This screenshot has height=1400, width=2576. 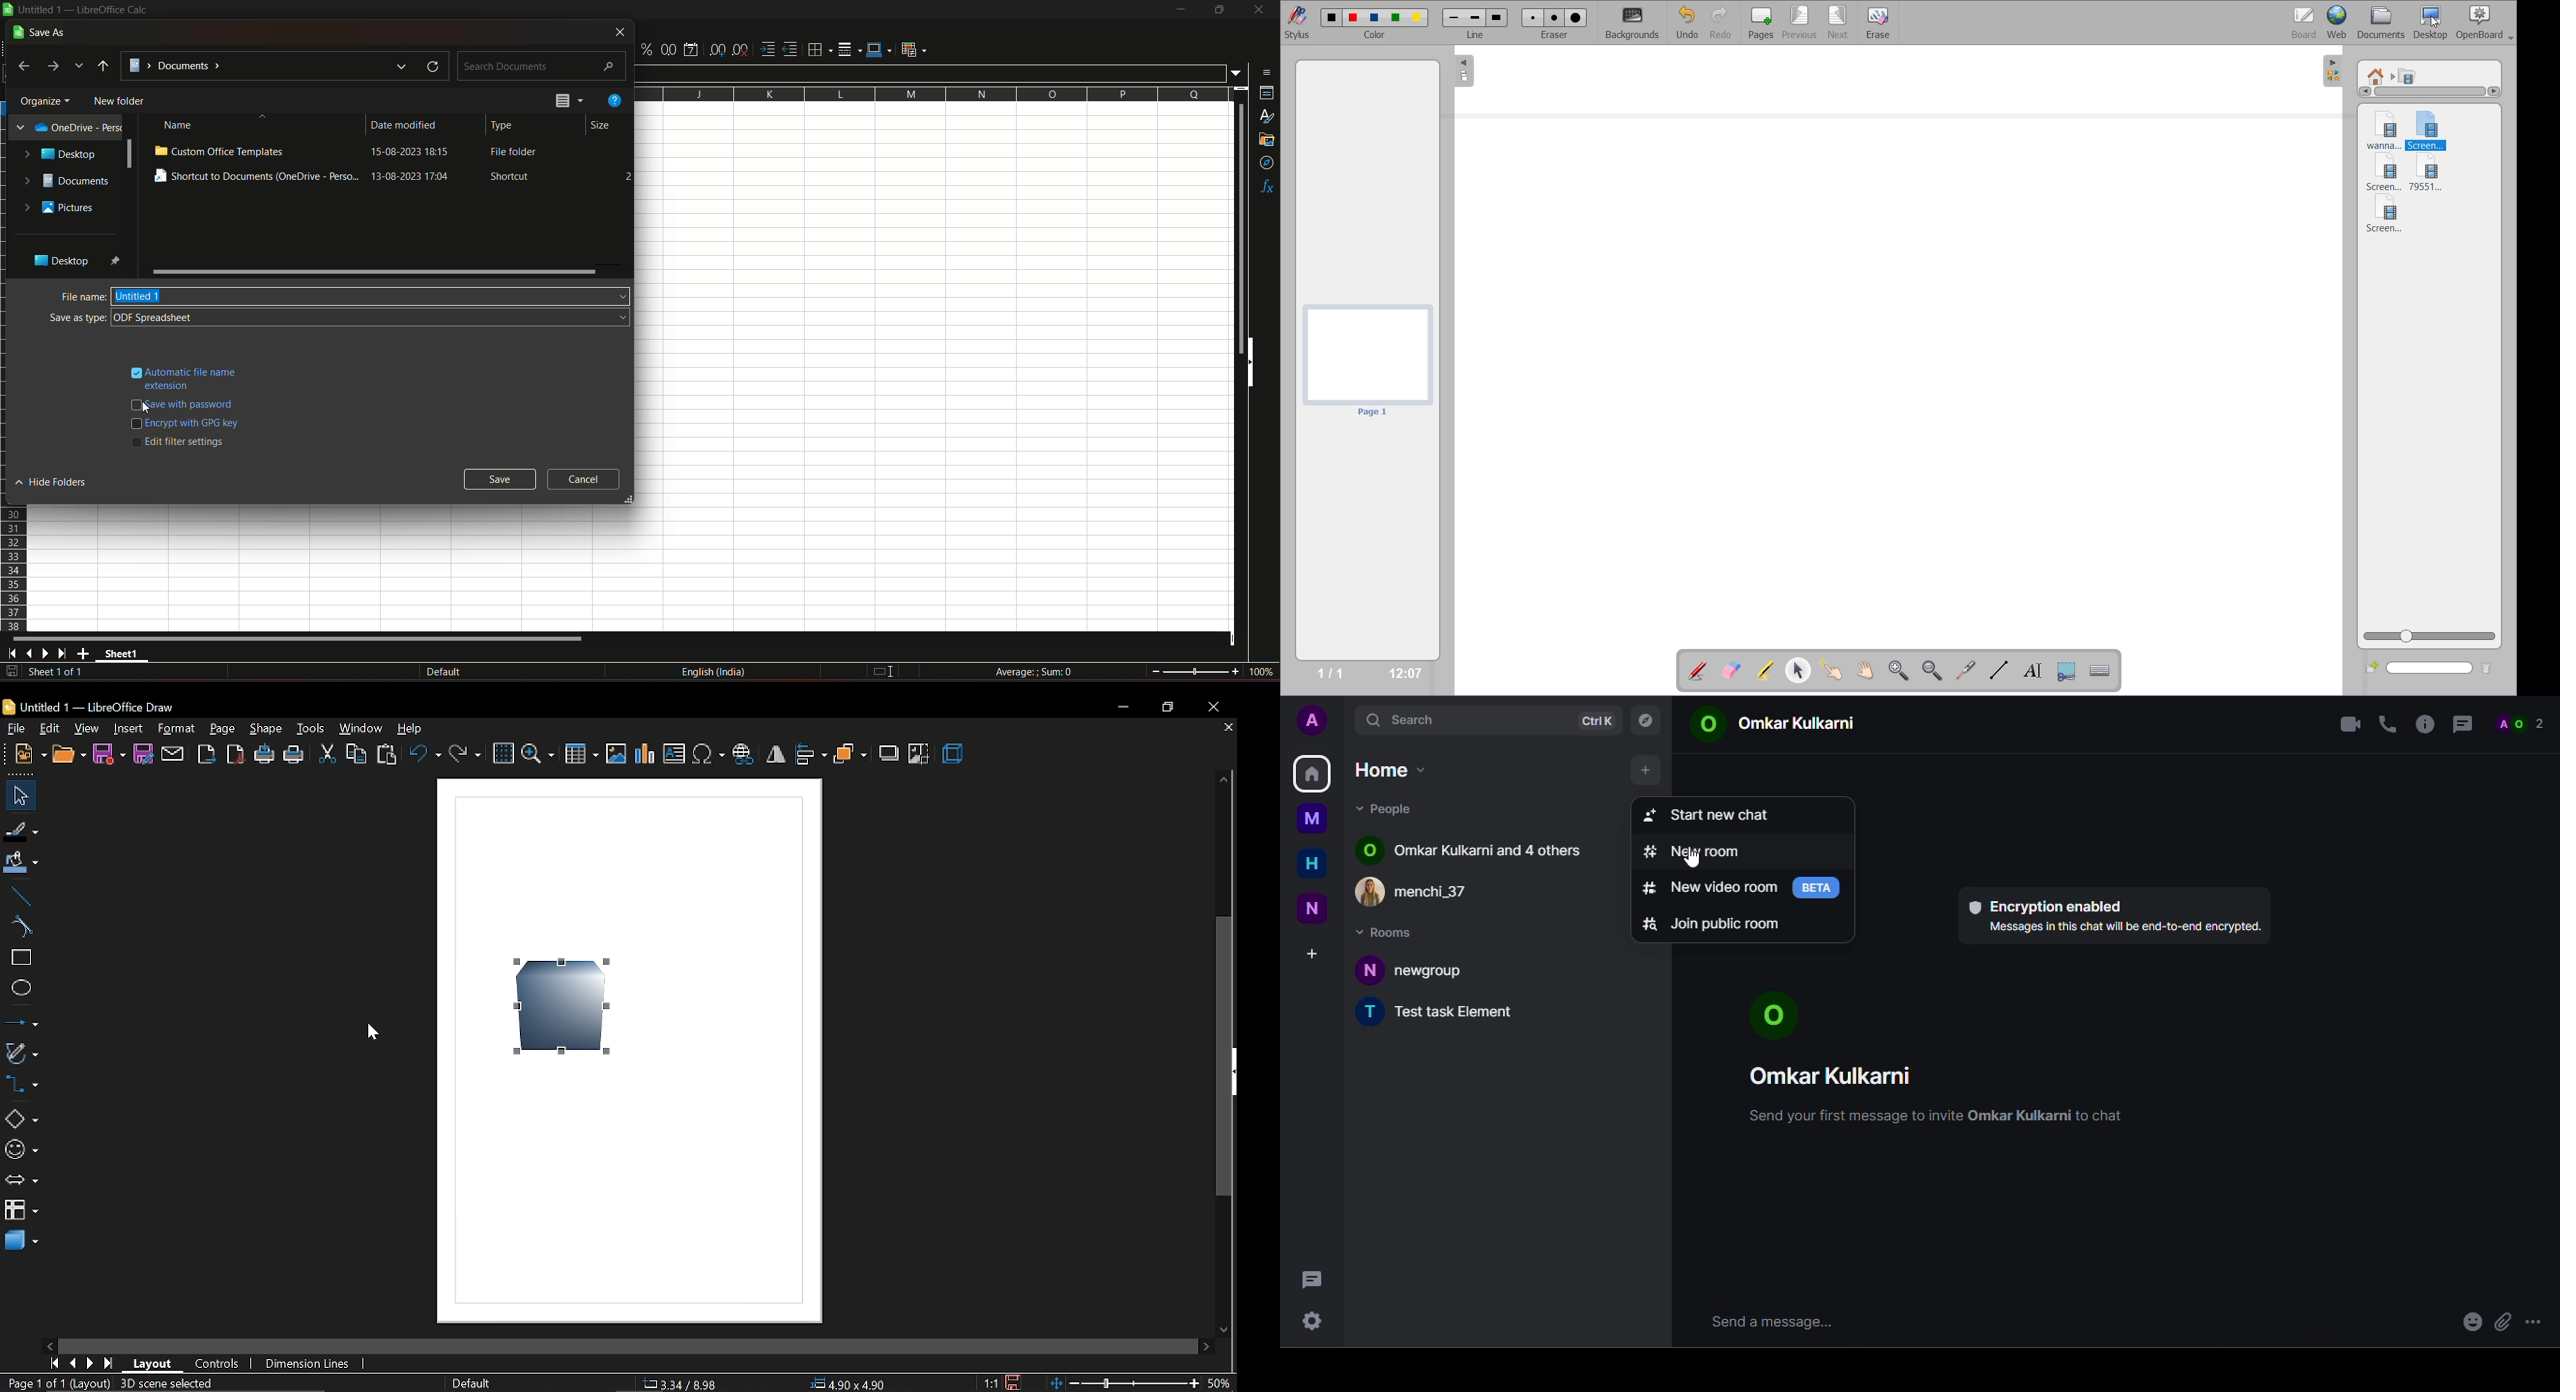 I want to click on Medium eraser, so click(x=1554, y=17).